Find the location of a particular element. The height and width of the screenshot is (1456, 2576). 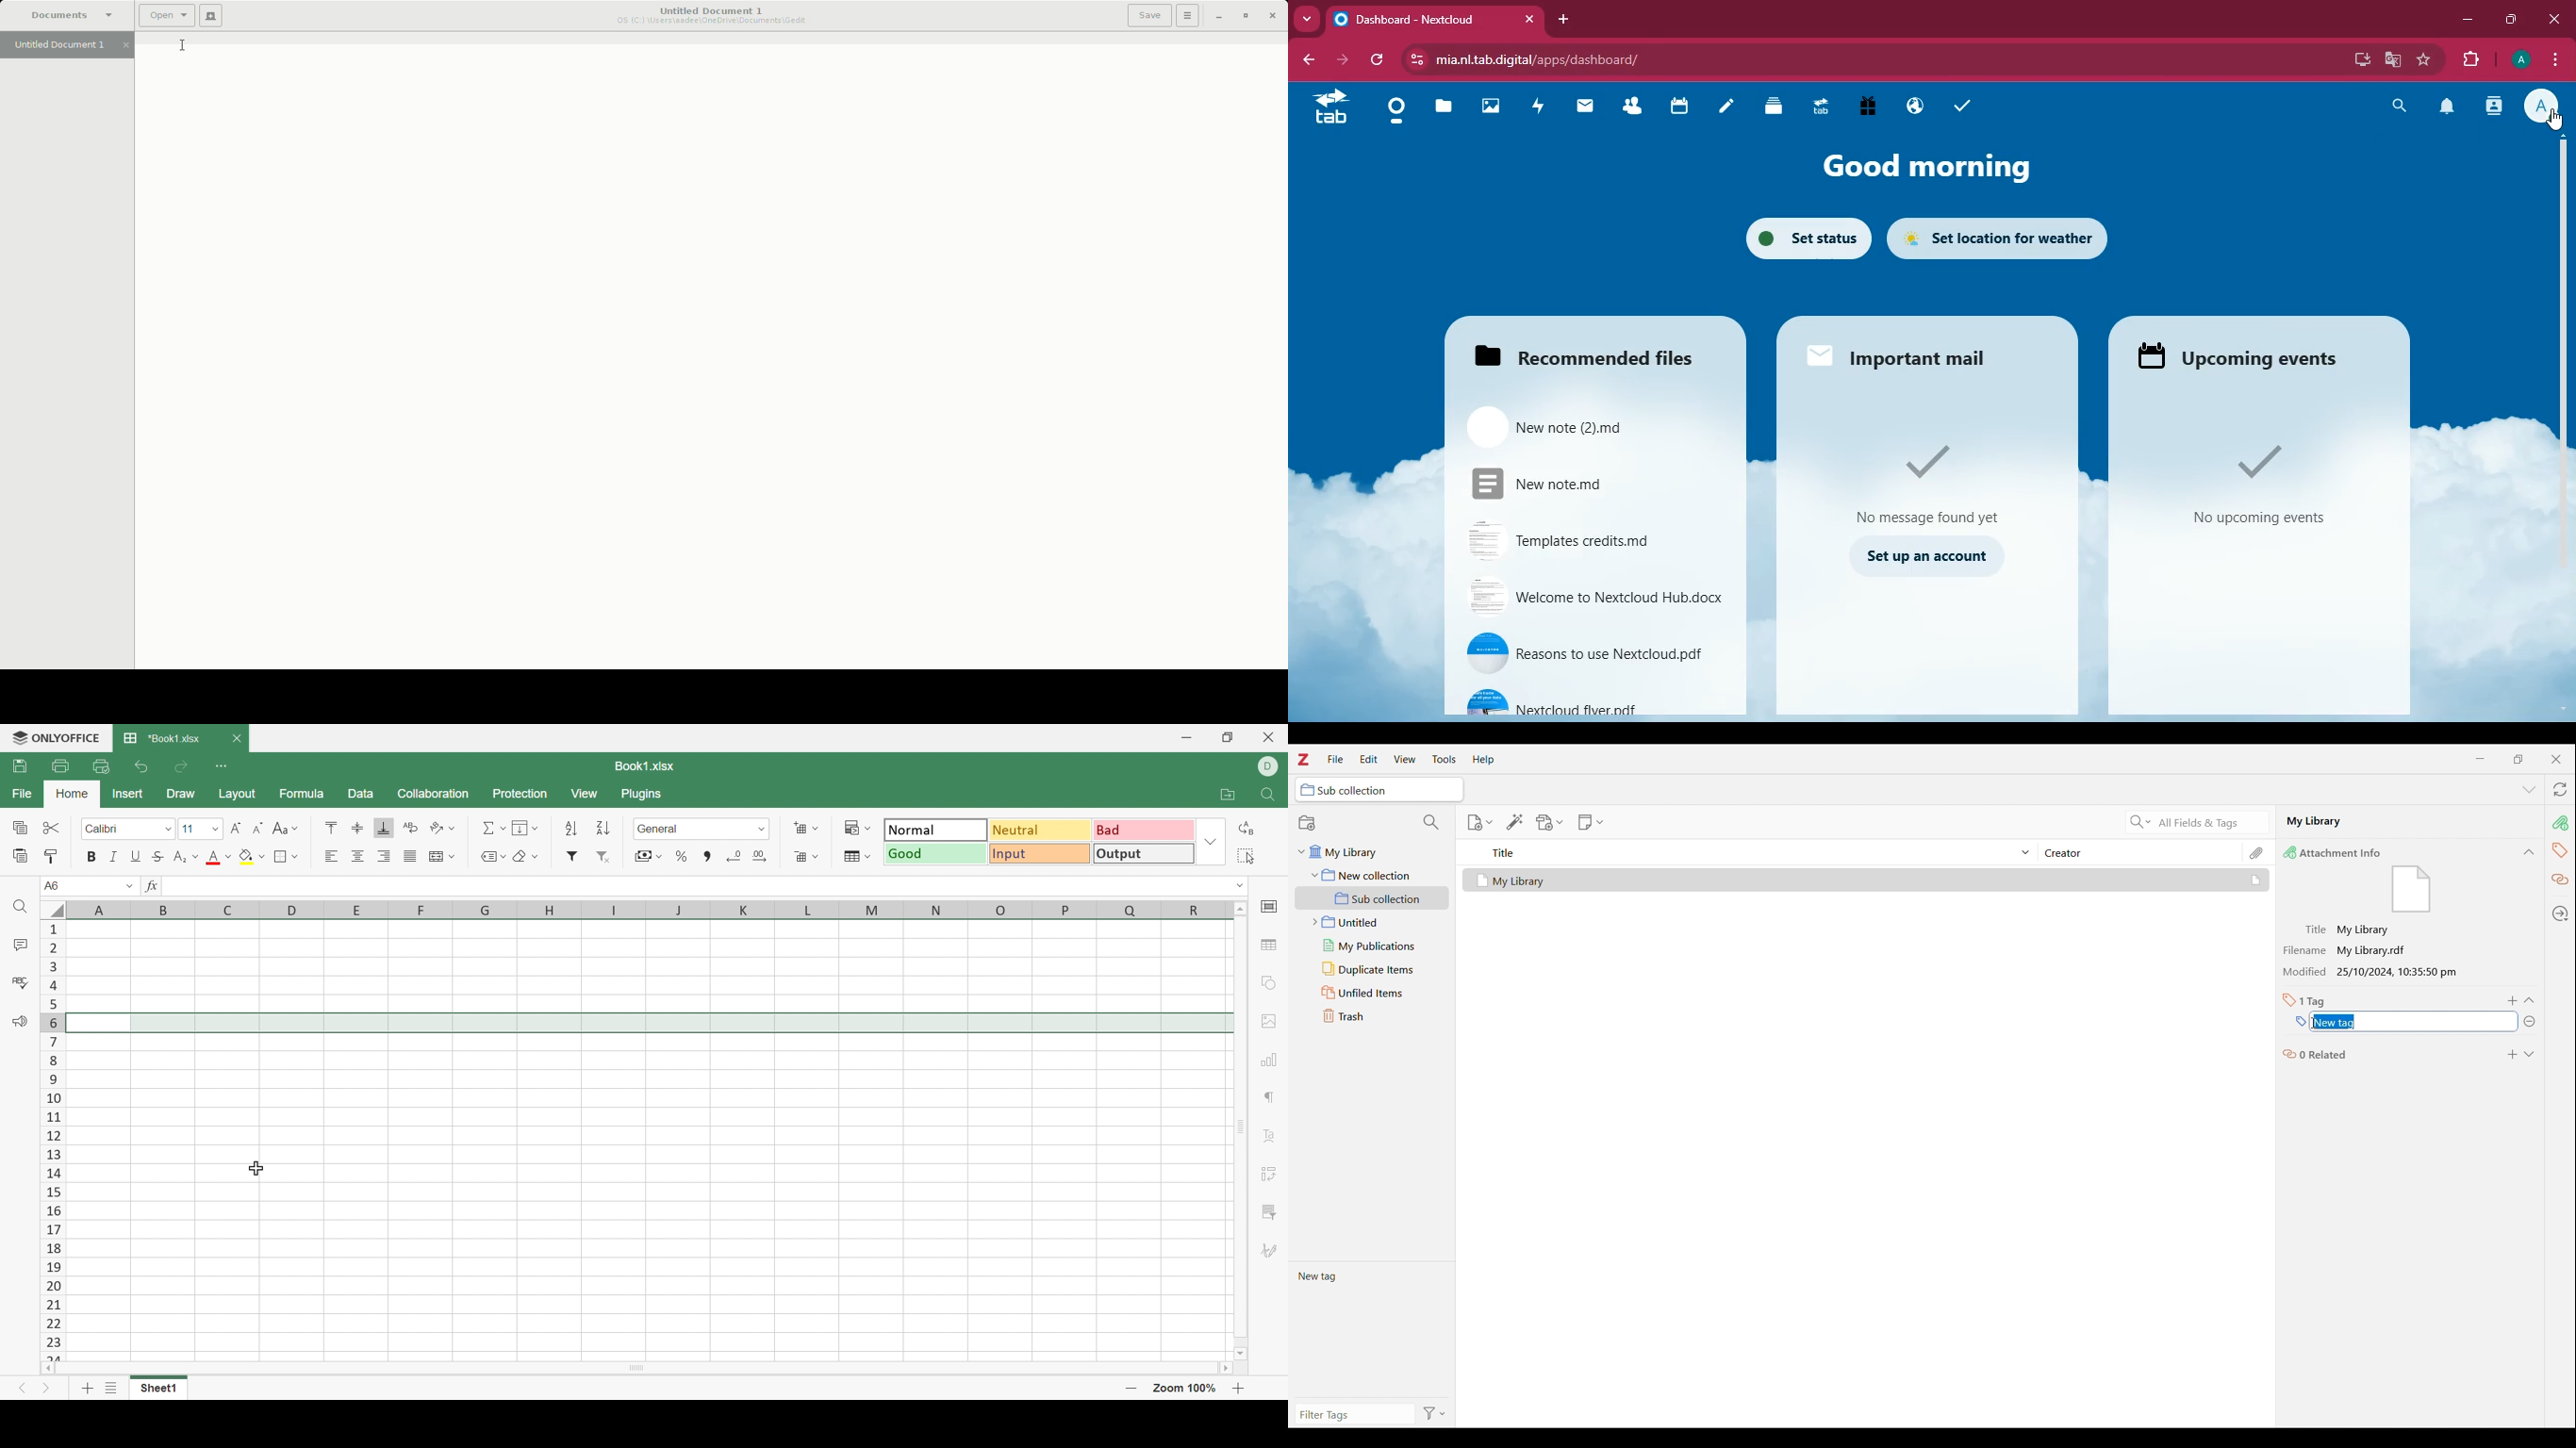

Zoom 100% is located at coordinates (1187, 1388).